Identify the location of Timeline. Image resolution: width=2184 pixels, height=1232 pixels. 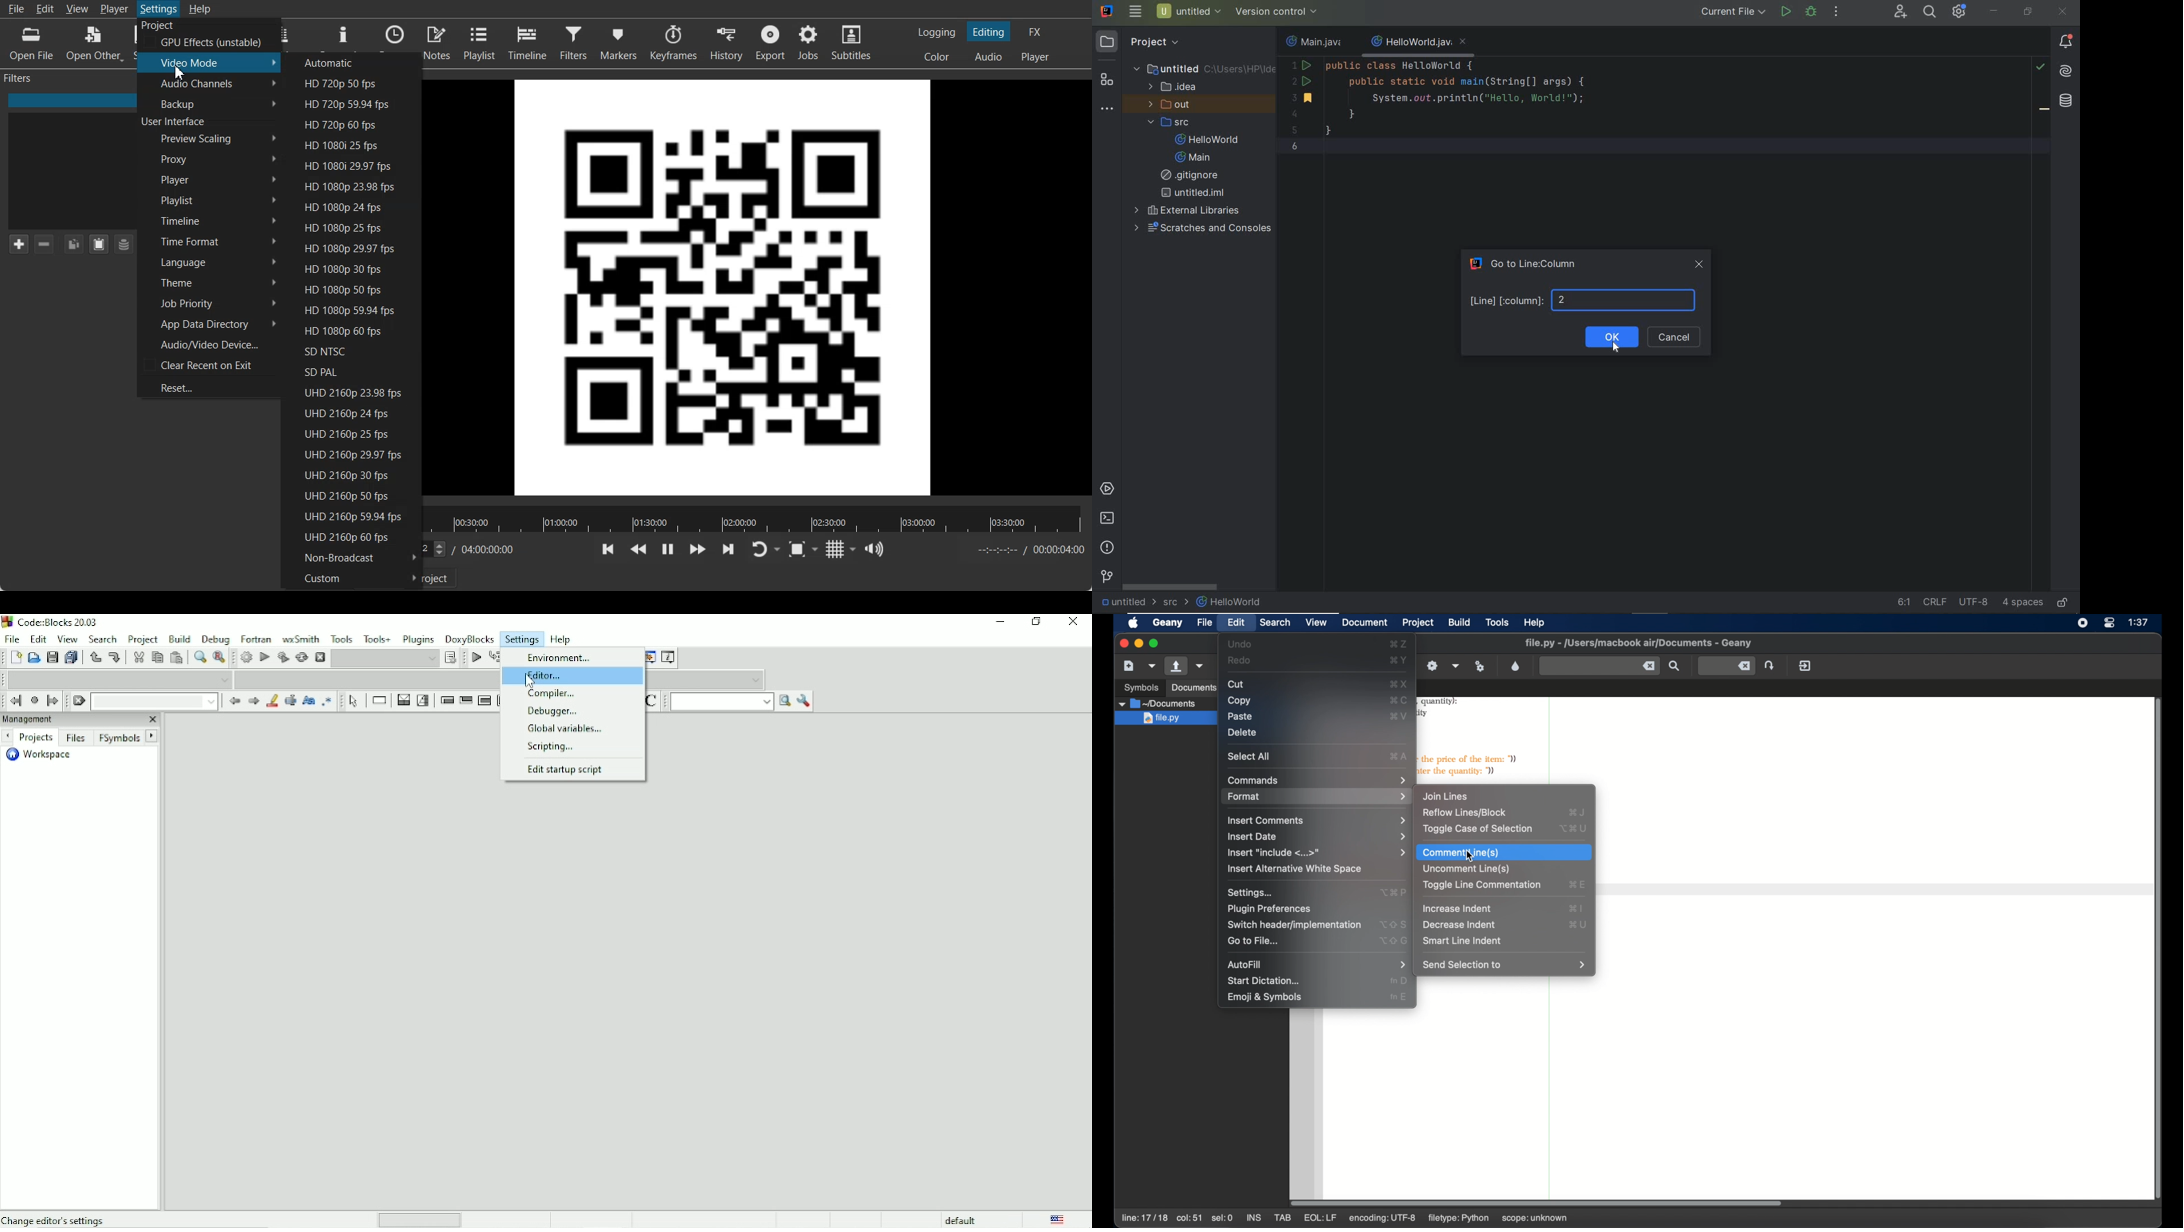
(527, 43).